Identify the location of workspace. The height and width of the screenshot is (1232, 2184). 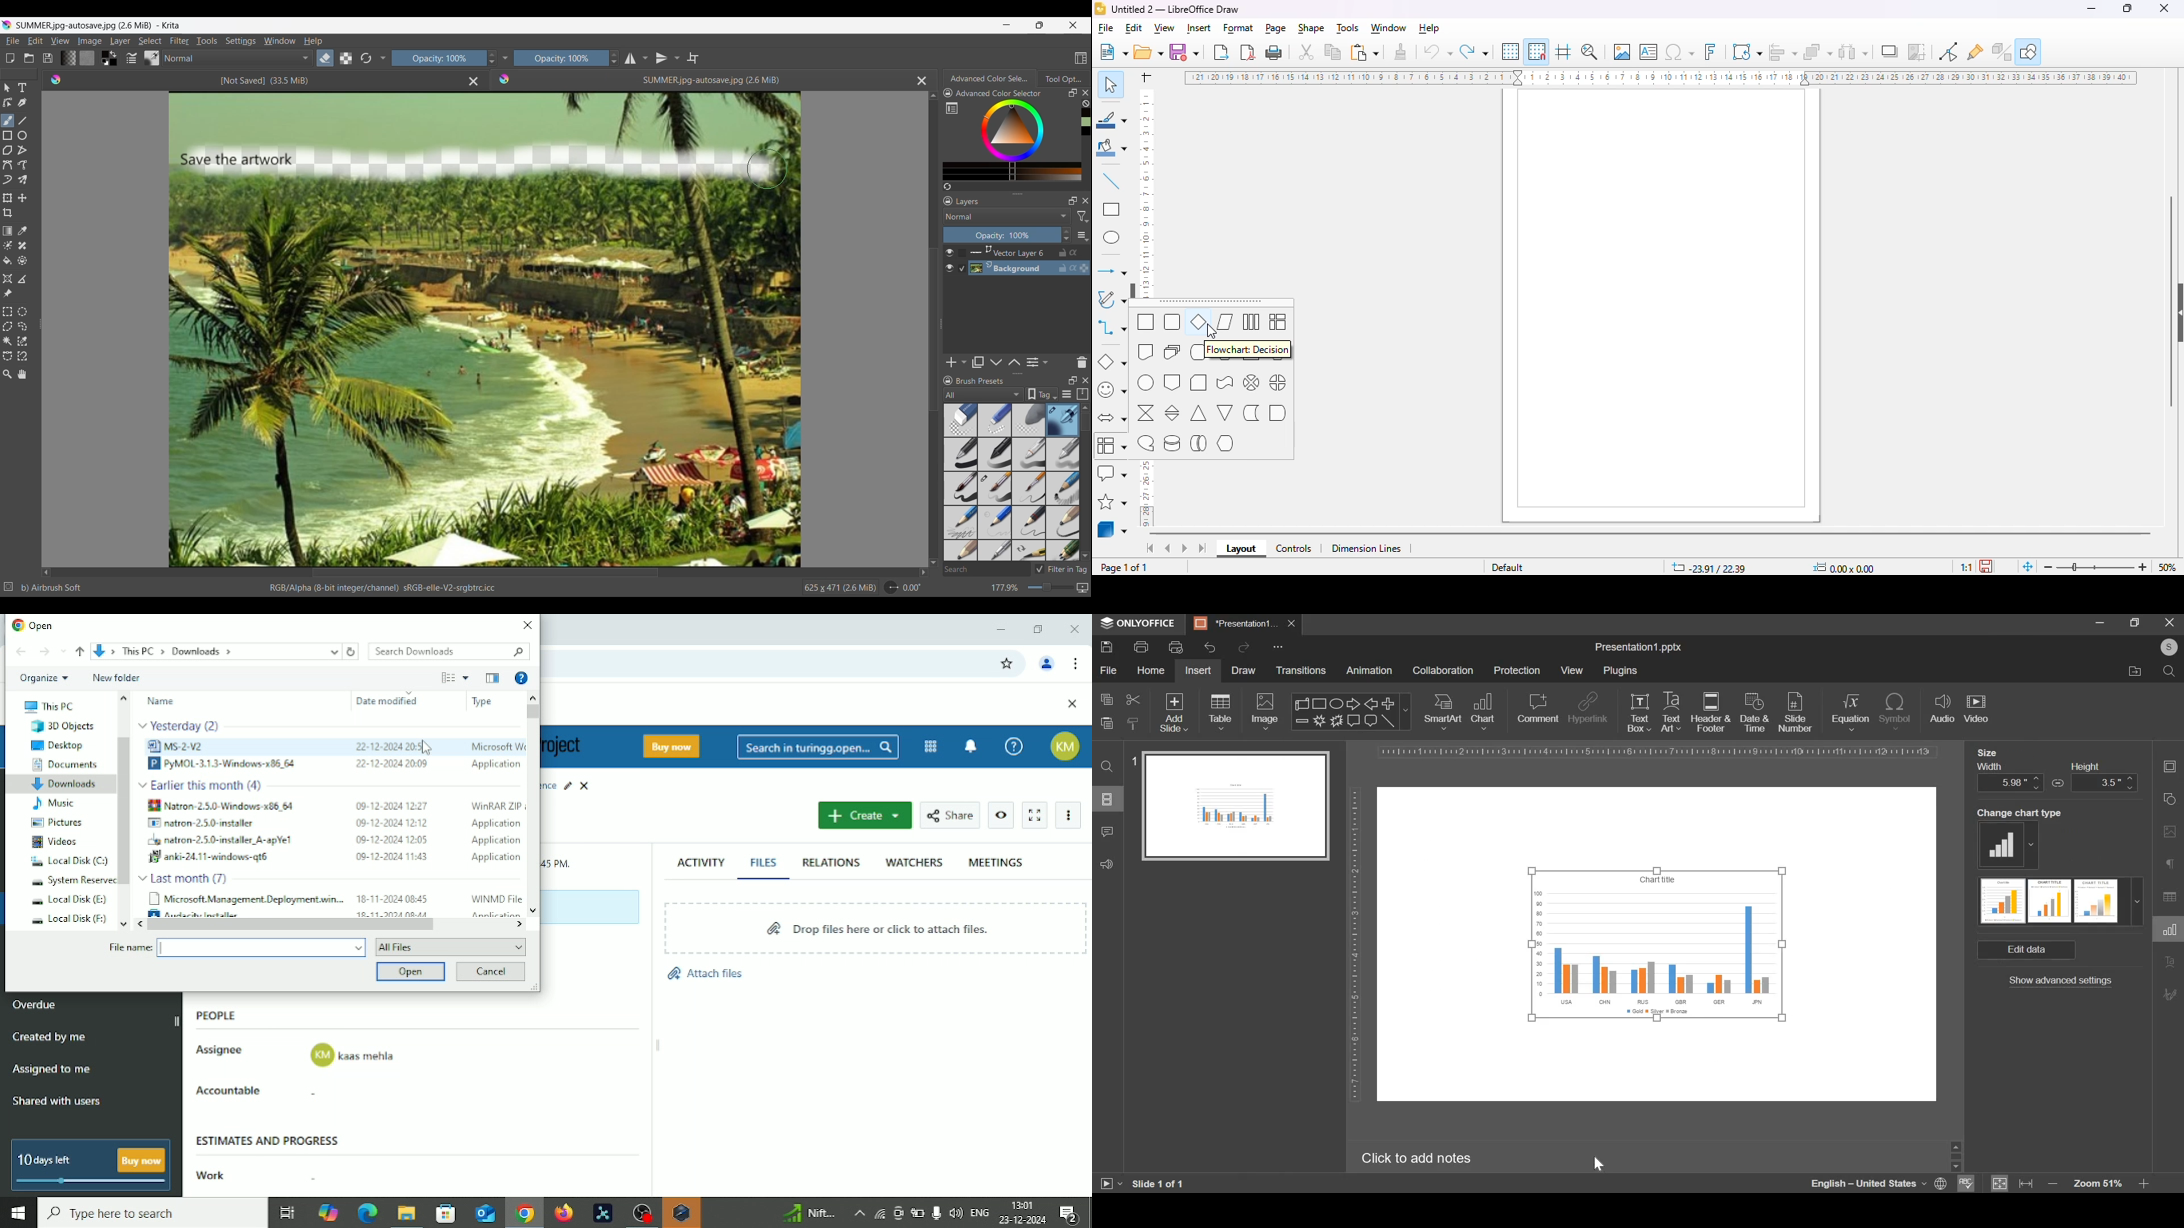
(1664, 308).